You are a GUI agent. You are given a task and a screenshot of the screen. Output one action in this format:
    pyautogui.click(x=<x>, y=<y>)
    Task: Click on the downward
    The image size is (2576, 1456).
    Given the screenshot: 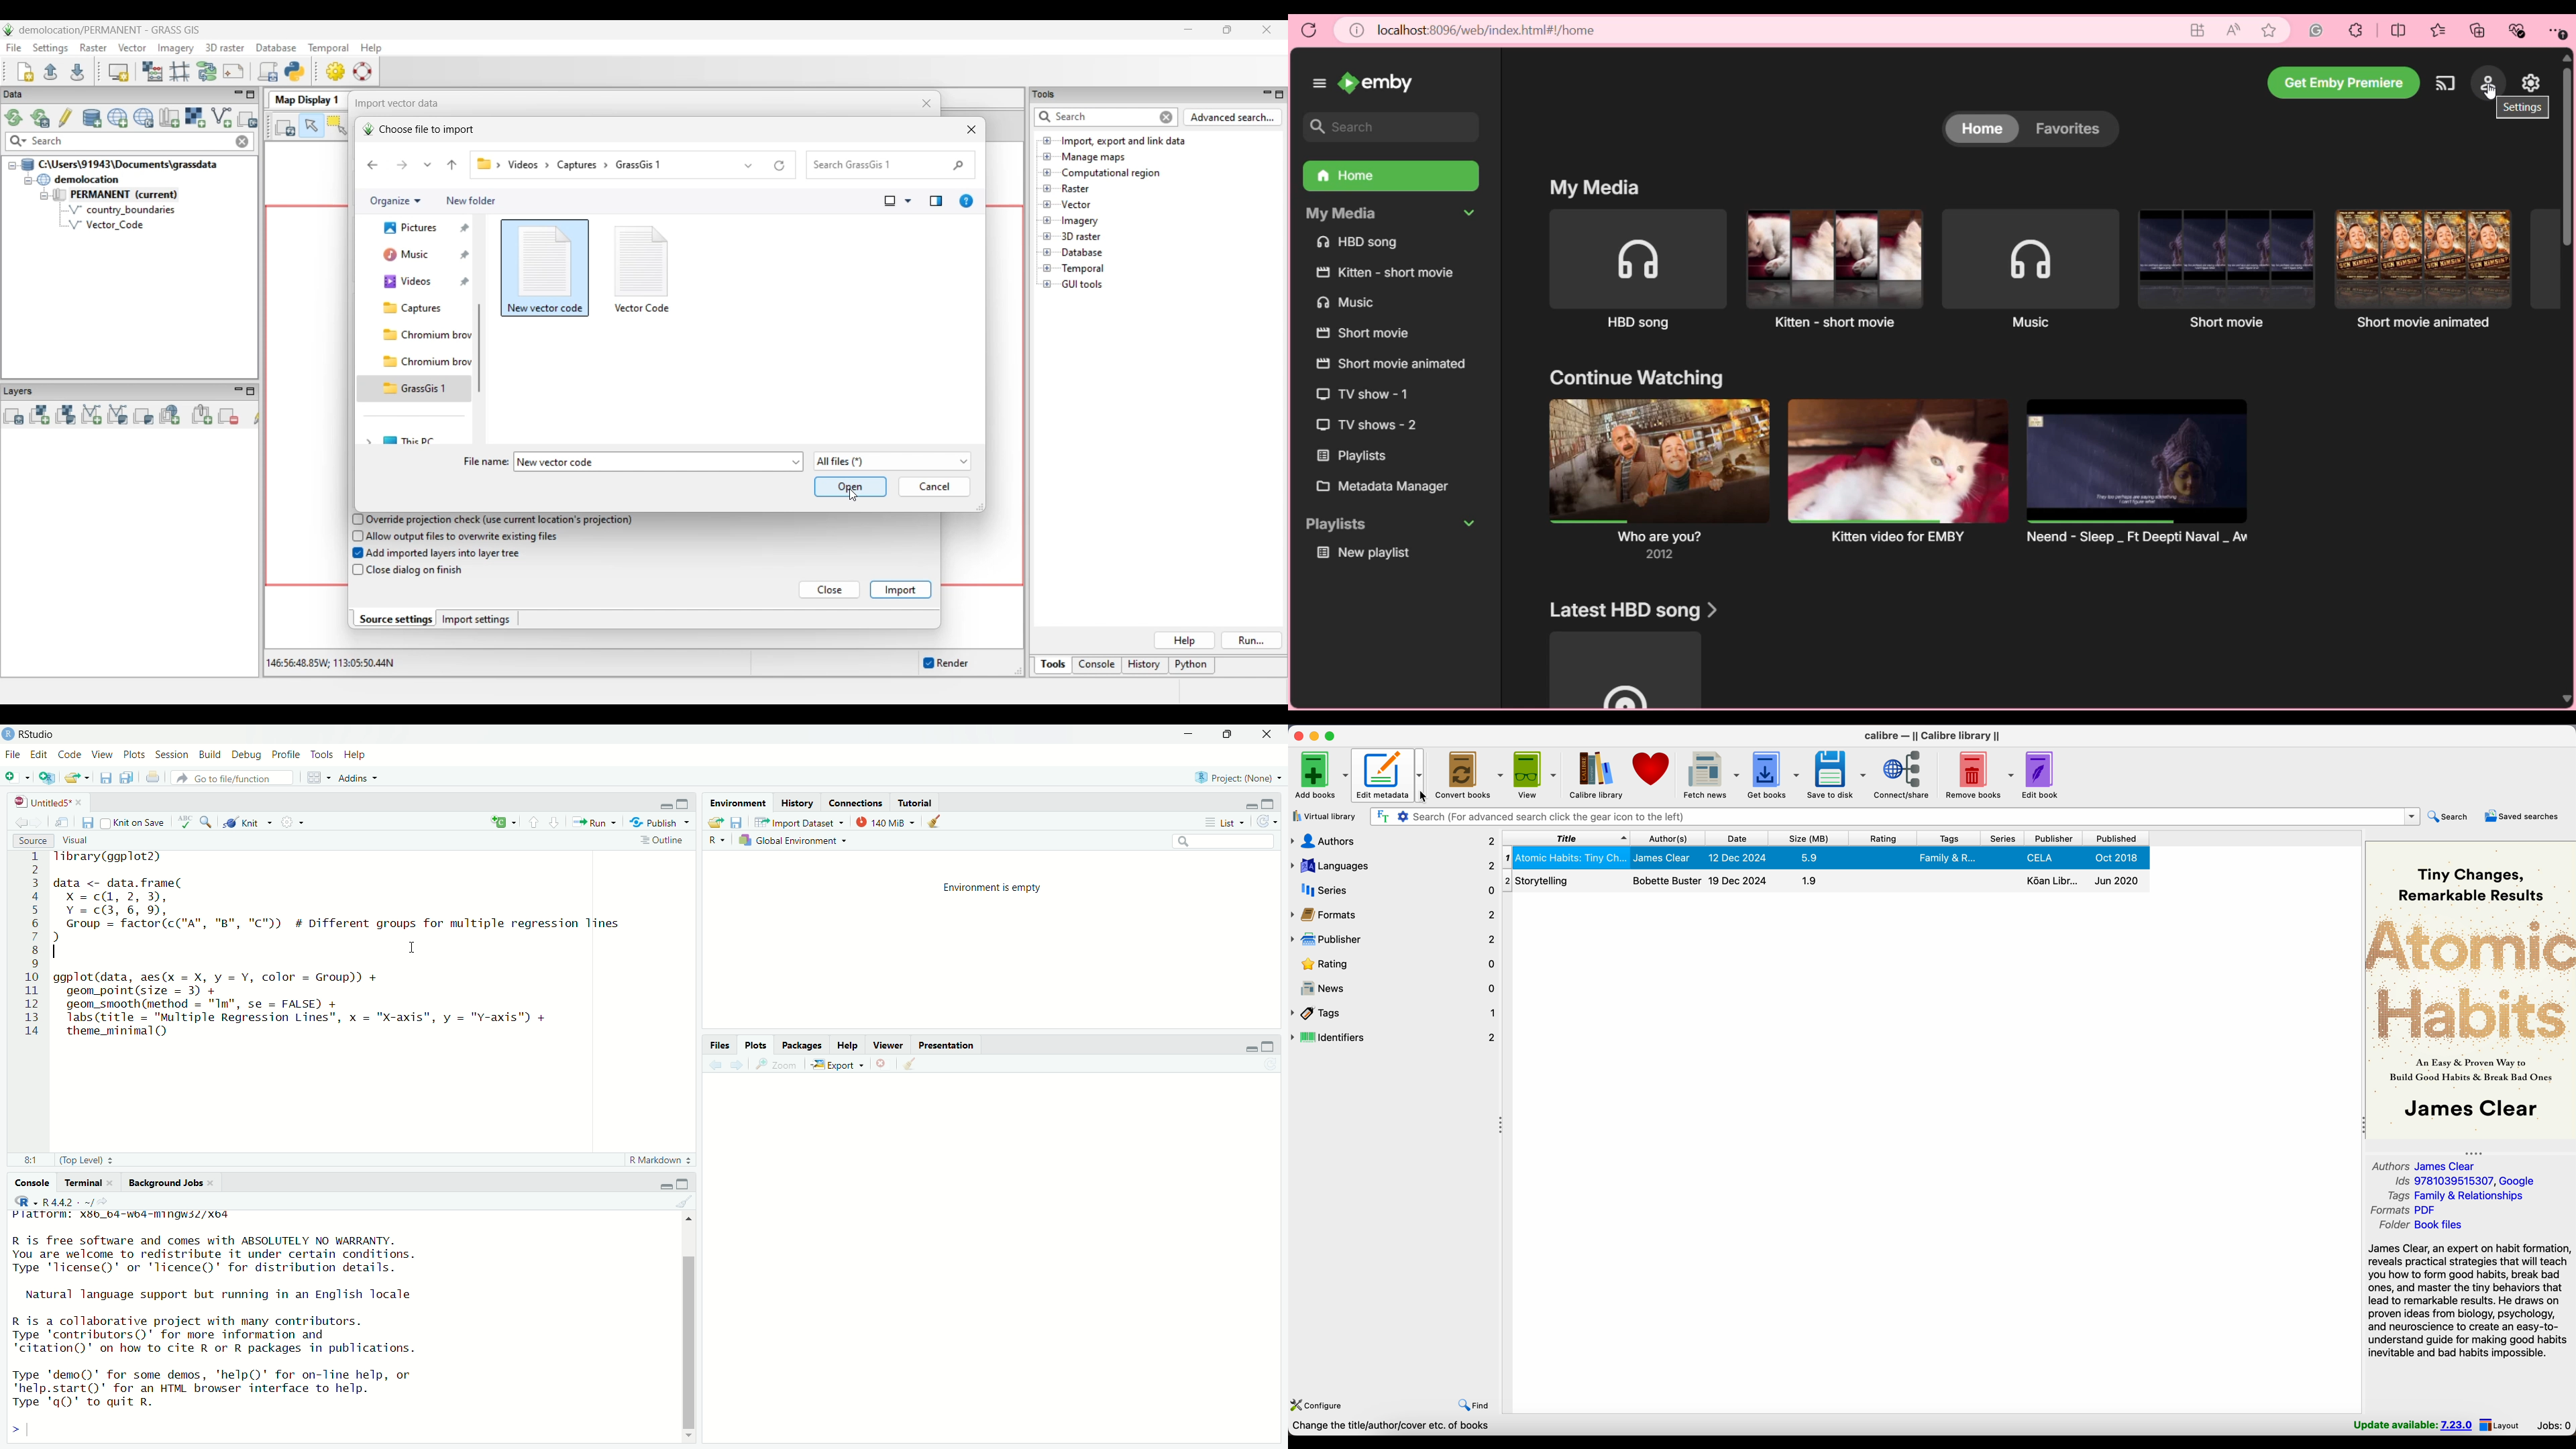 What is the action you would take?
    pyautogui.click(x=557, y=824)
    